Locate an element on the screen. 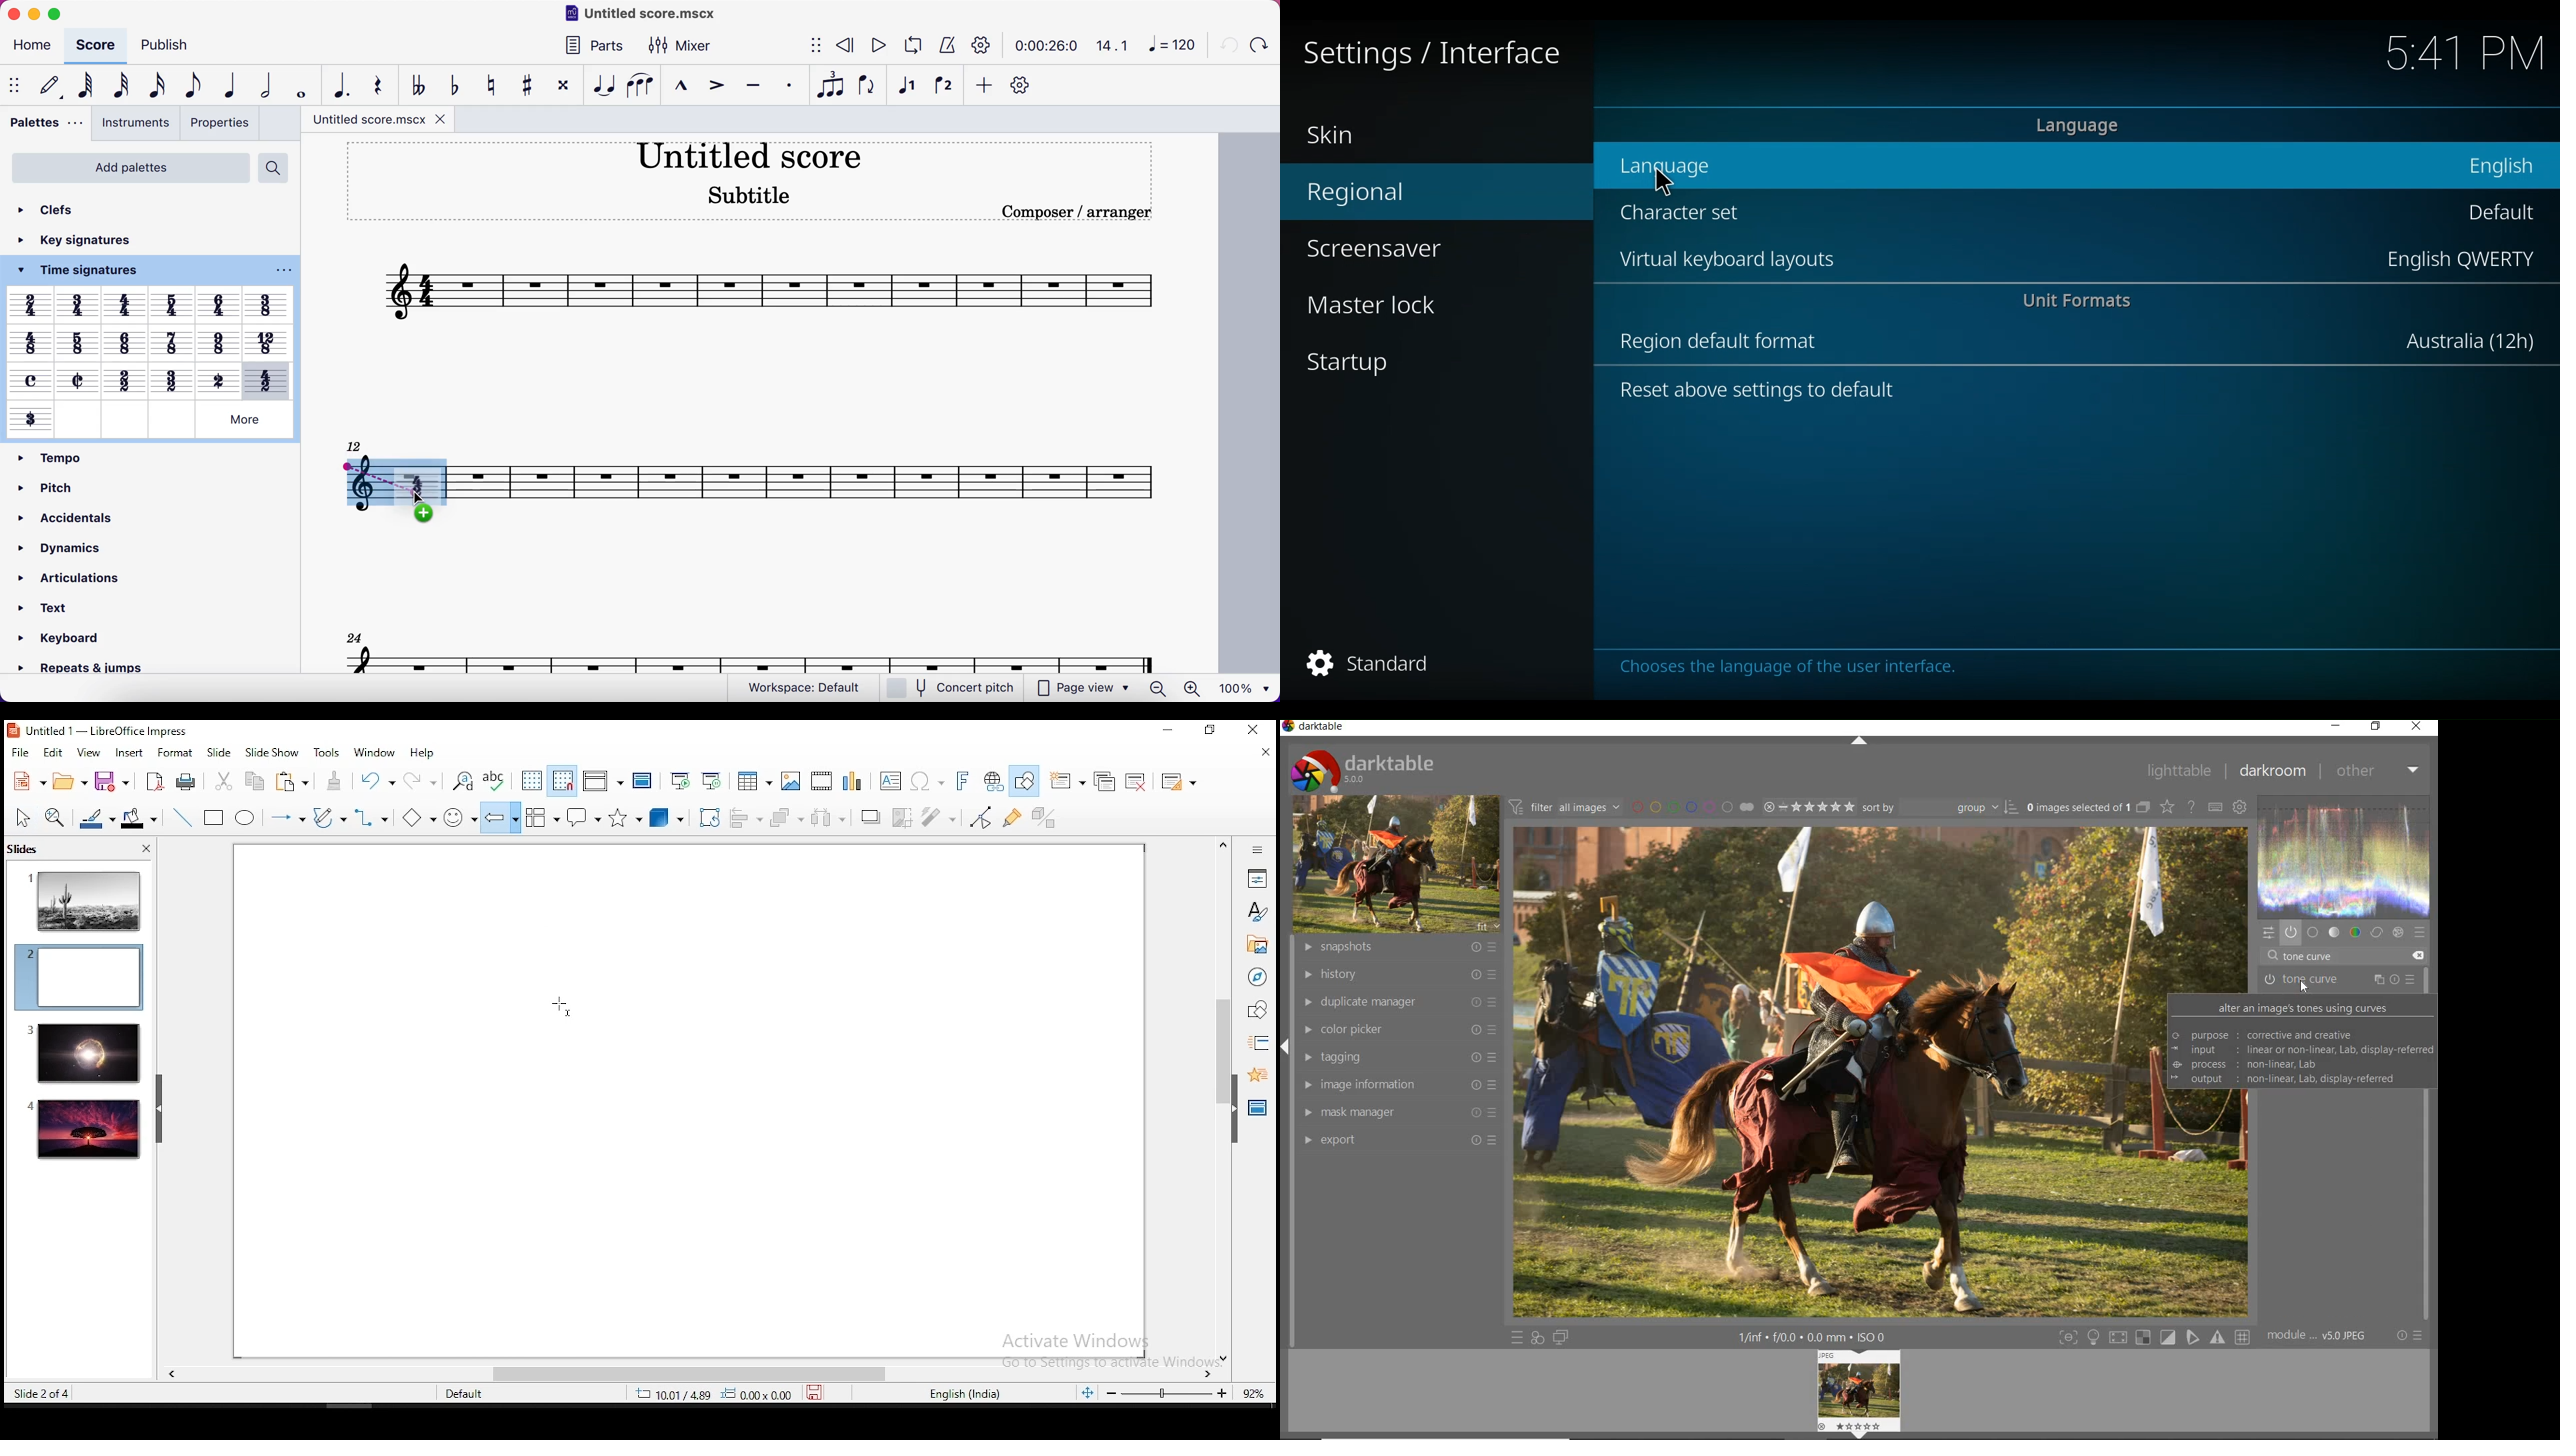 The width and height of the screenshot is (2576, 1456). slide 1 is located at coordinates (85, 900).